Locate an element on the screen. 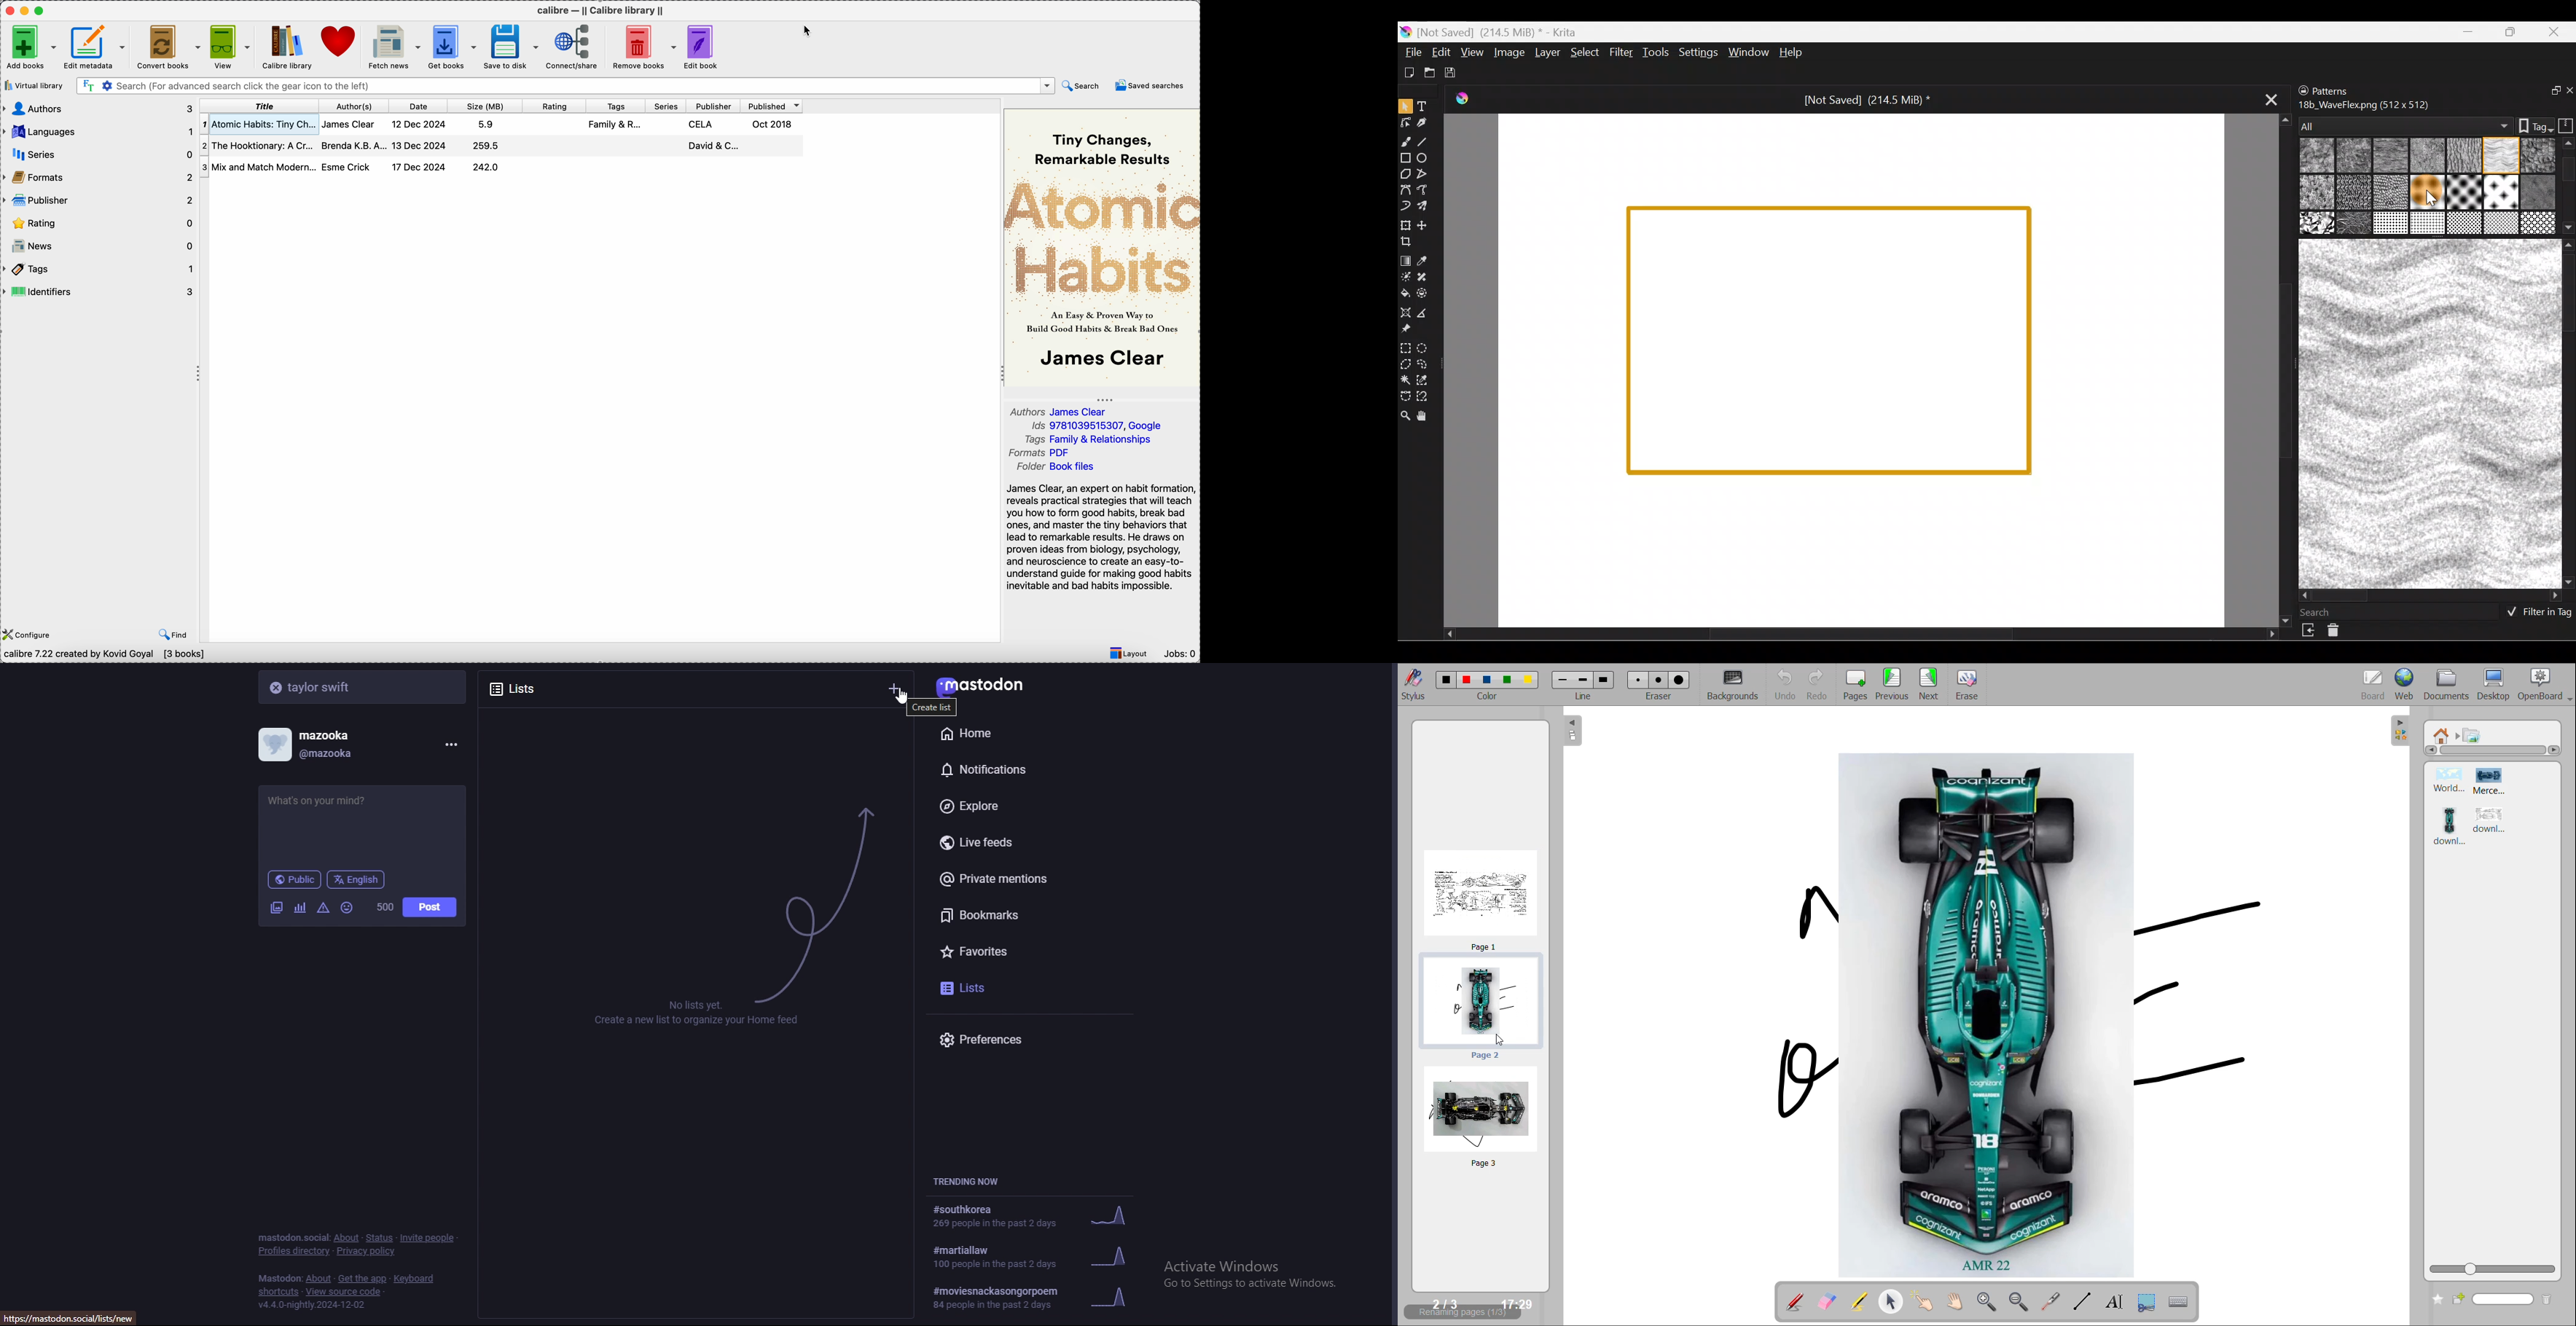  privacy policy is located at coordinates (368, 1253).